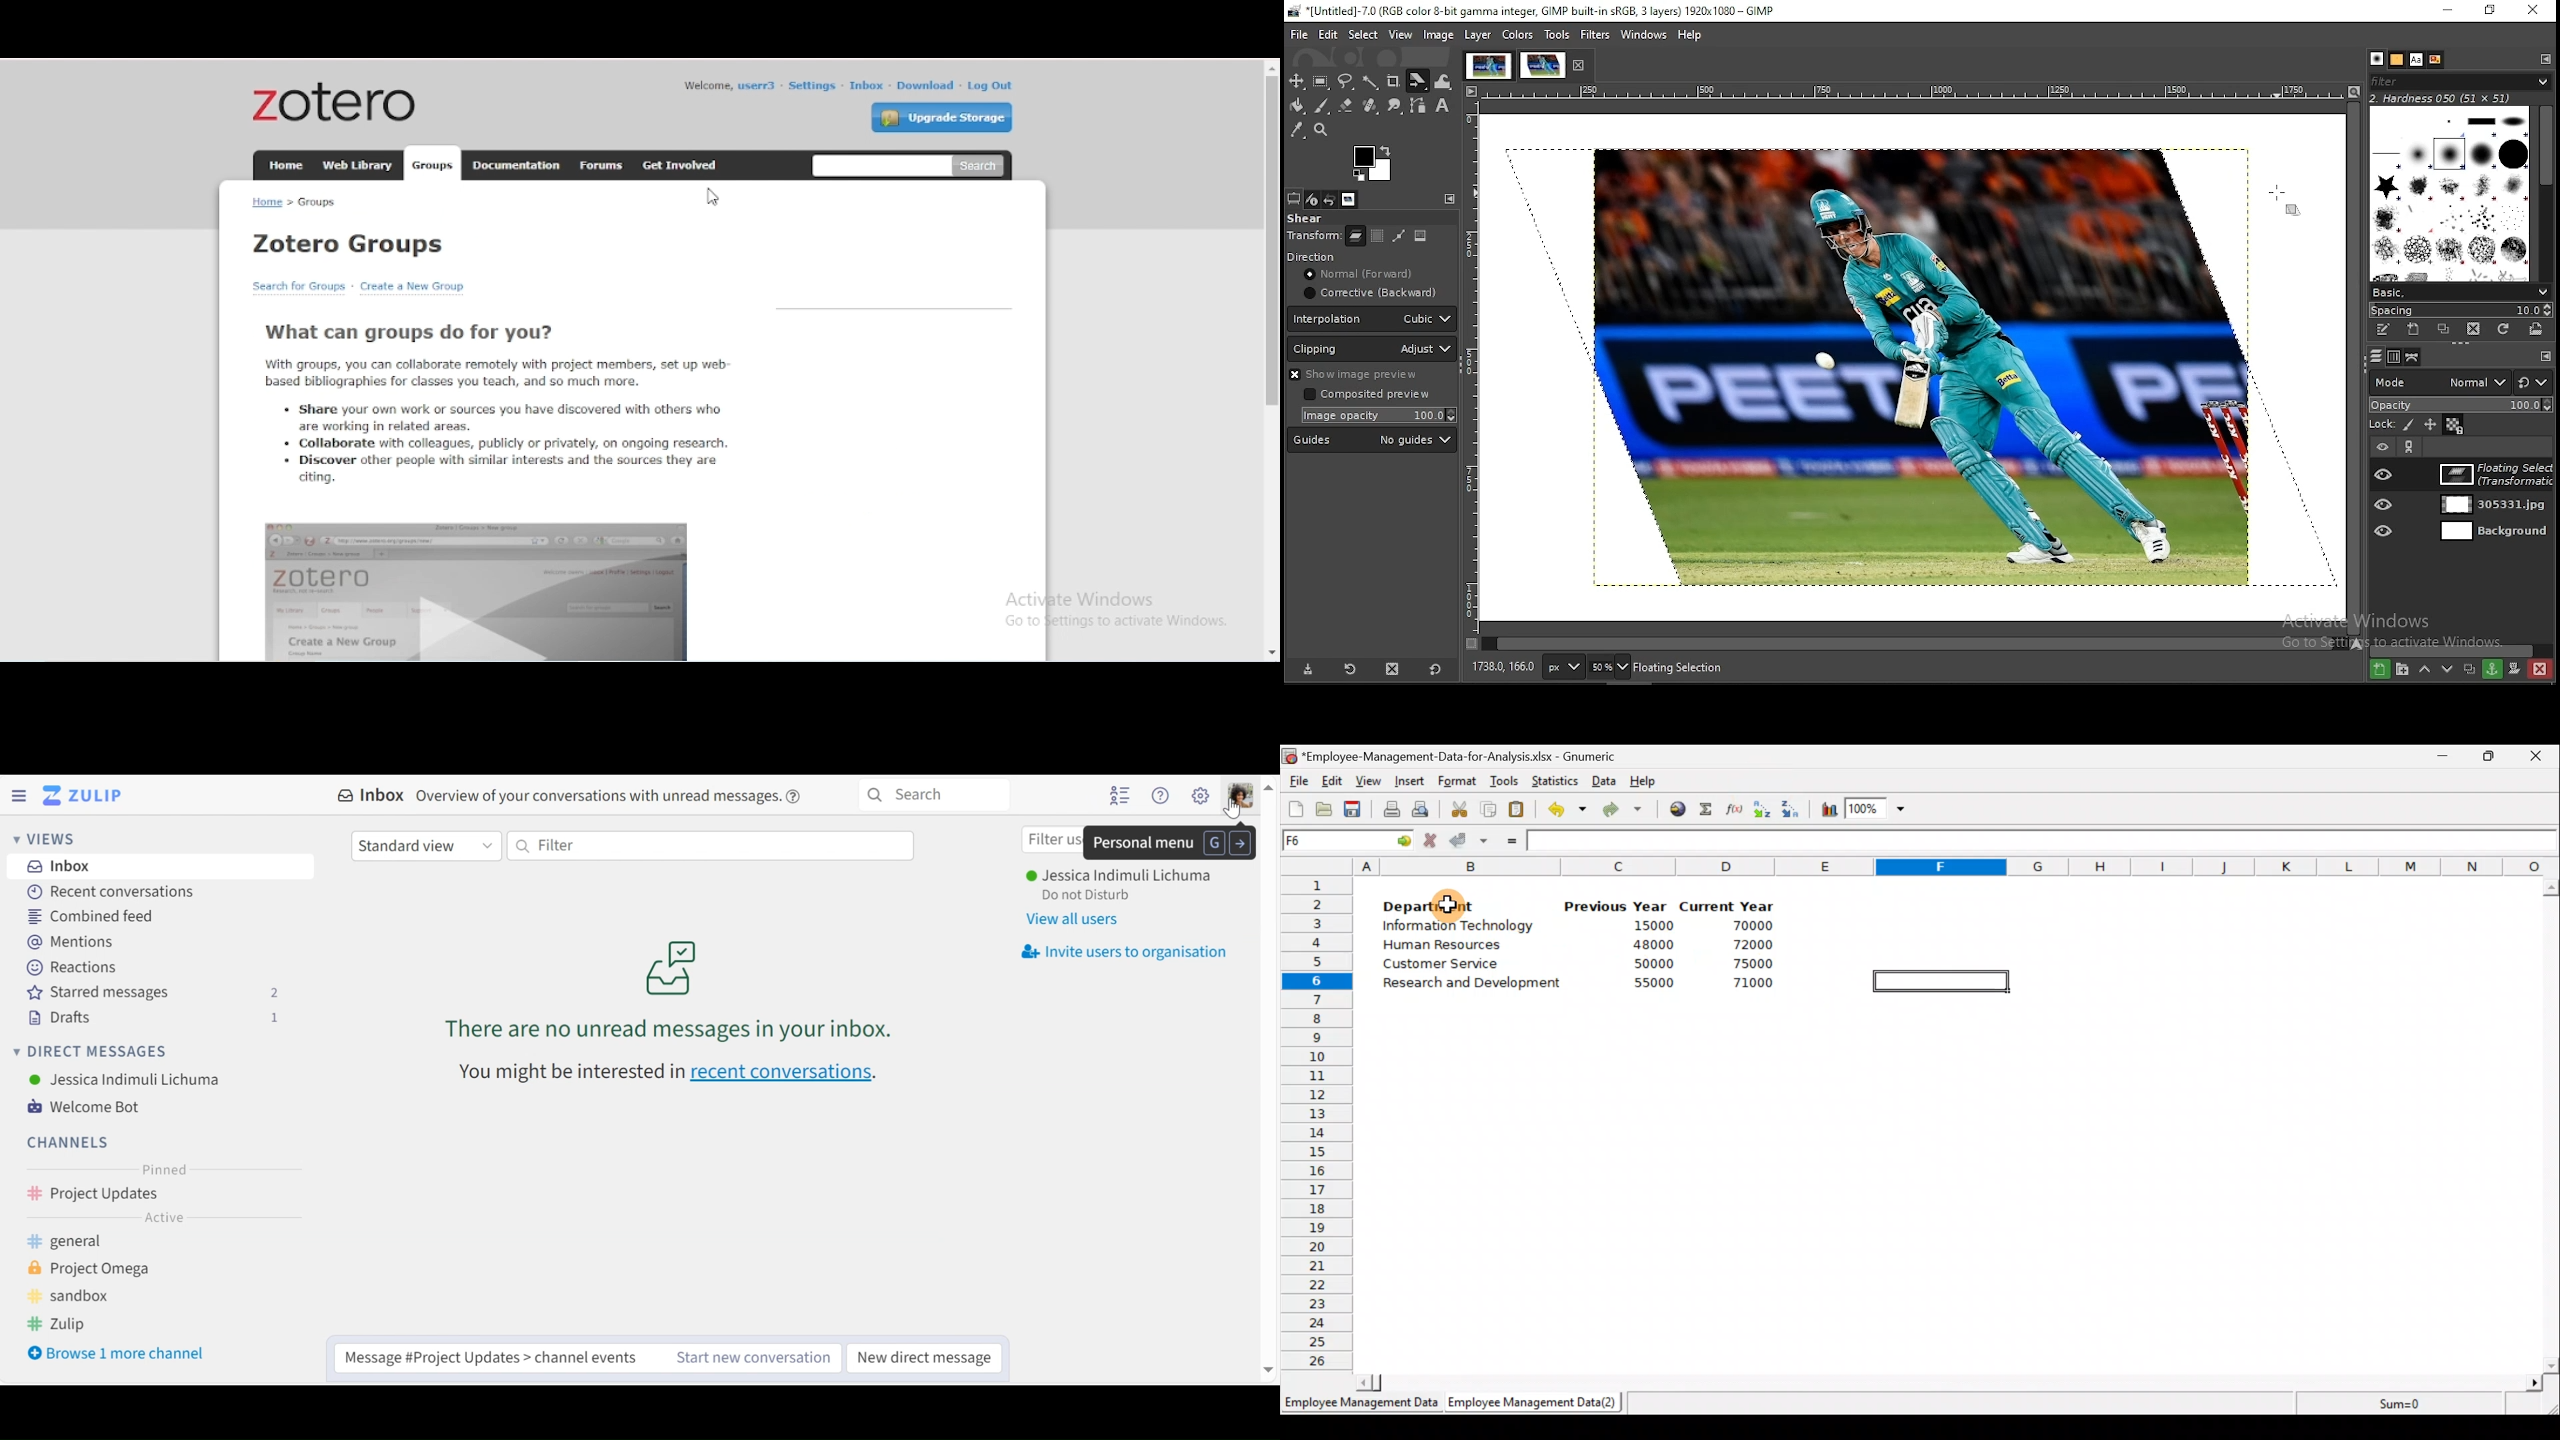  What do you see at coordinates (1651, 780) in the screenshot?
I see `Help` at bounding box center [1651, 780].